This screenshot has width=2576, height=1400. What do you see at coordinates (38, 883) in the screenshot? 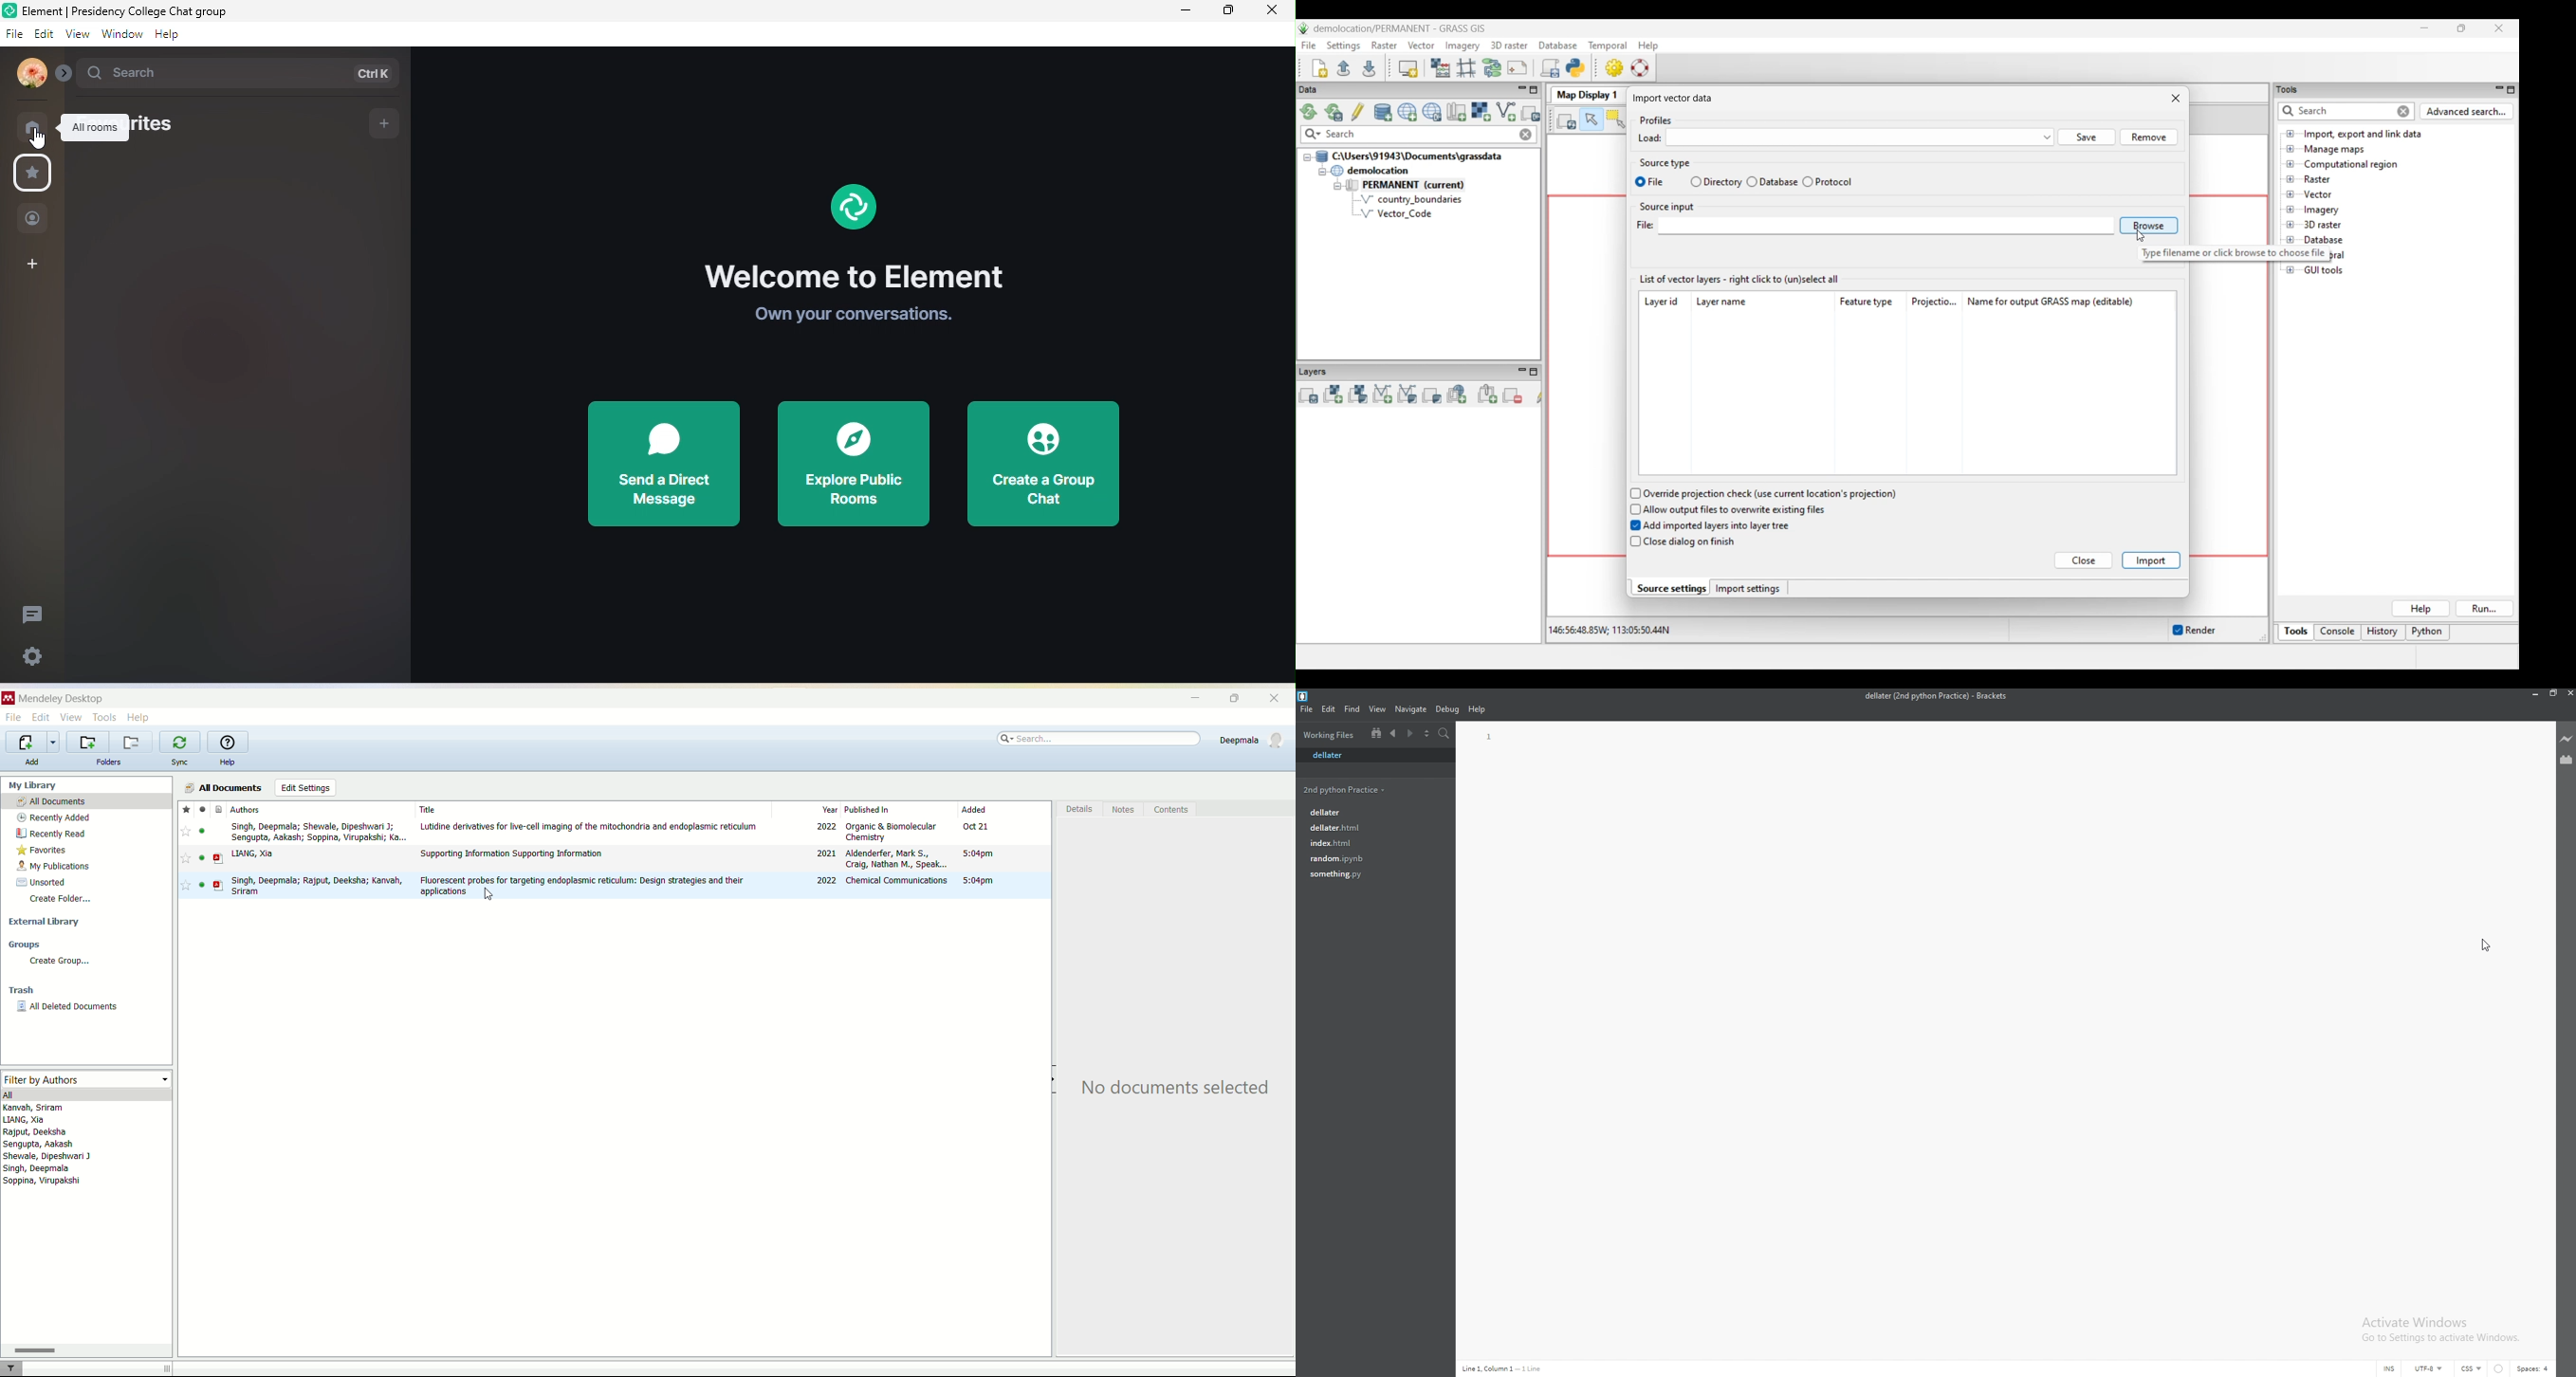
I see `unsorted` at bounding box center [38, 883].